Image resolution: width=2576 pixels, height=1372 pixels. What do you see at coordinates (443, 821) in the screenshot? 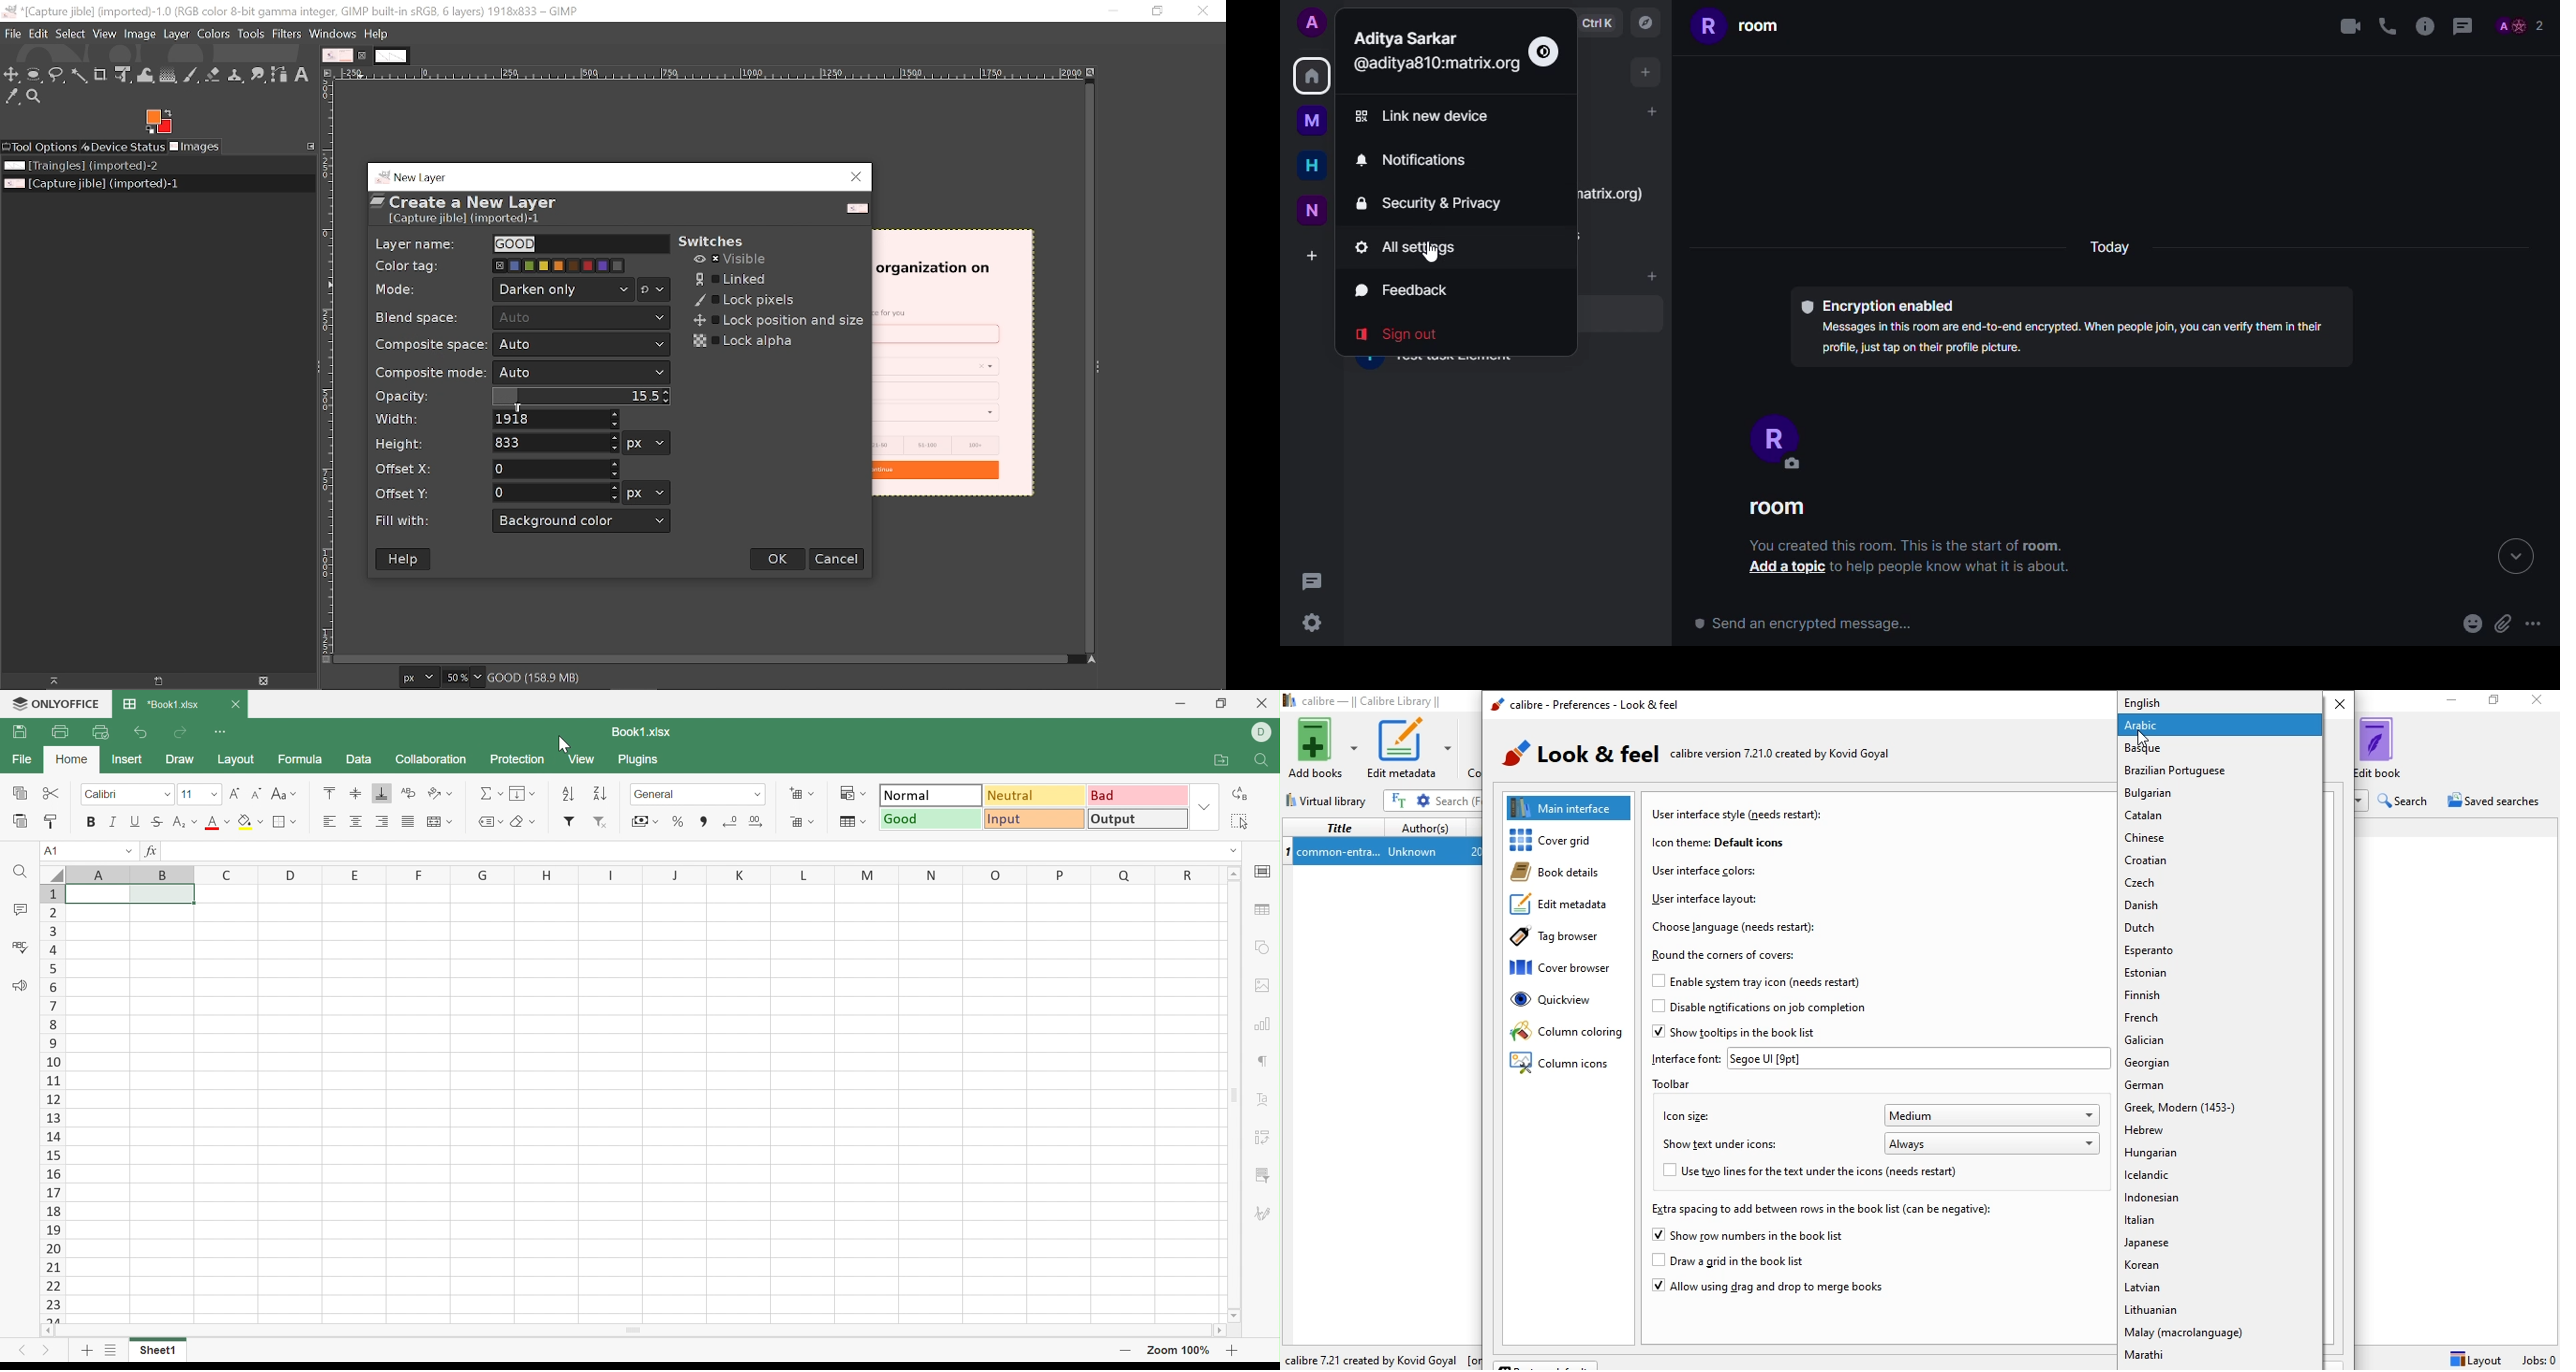
I see `Merge and center` at bounding box center [443, 821].